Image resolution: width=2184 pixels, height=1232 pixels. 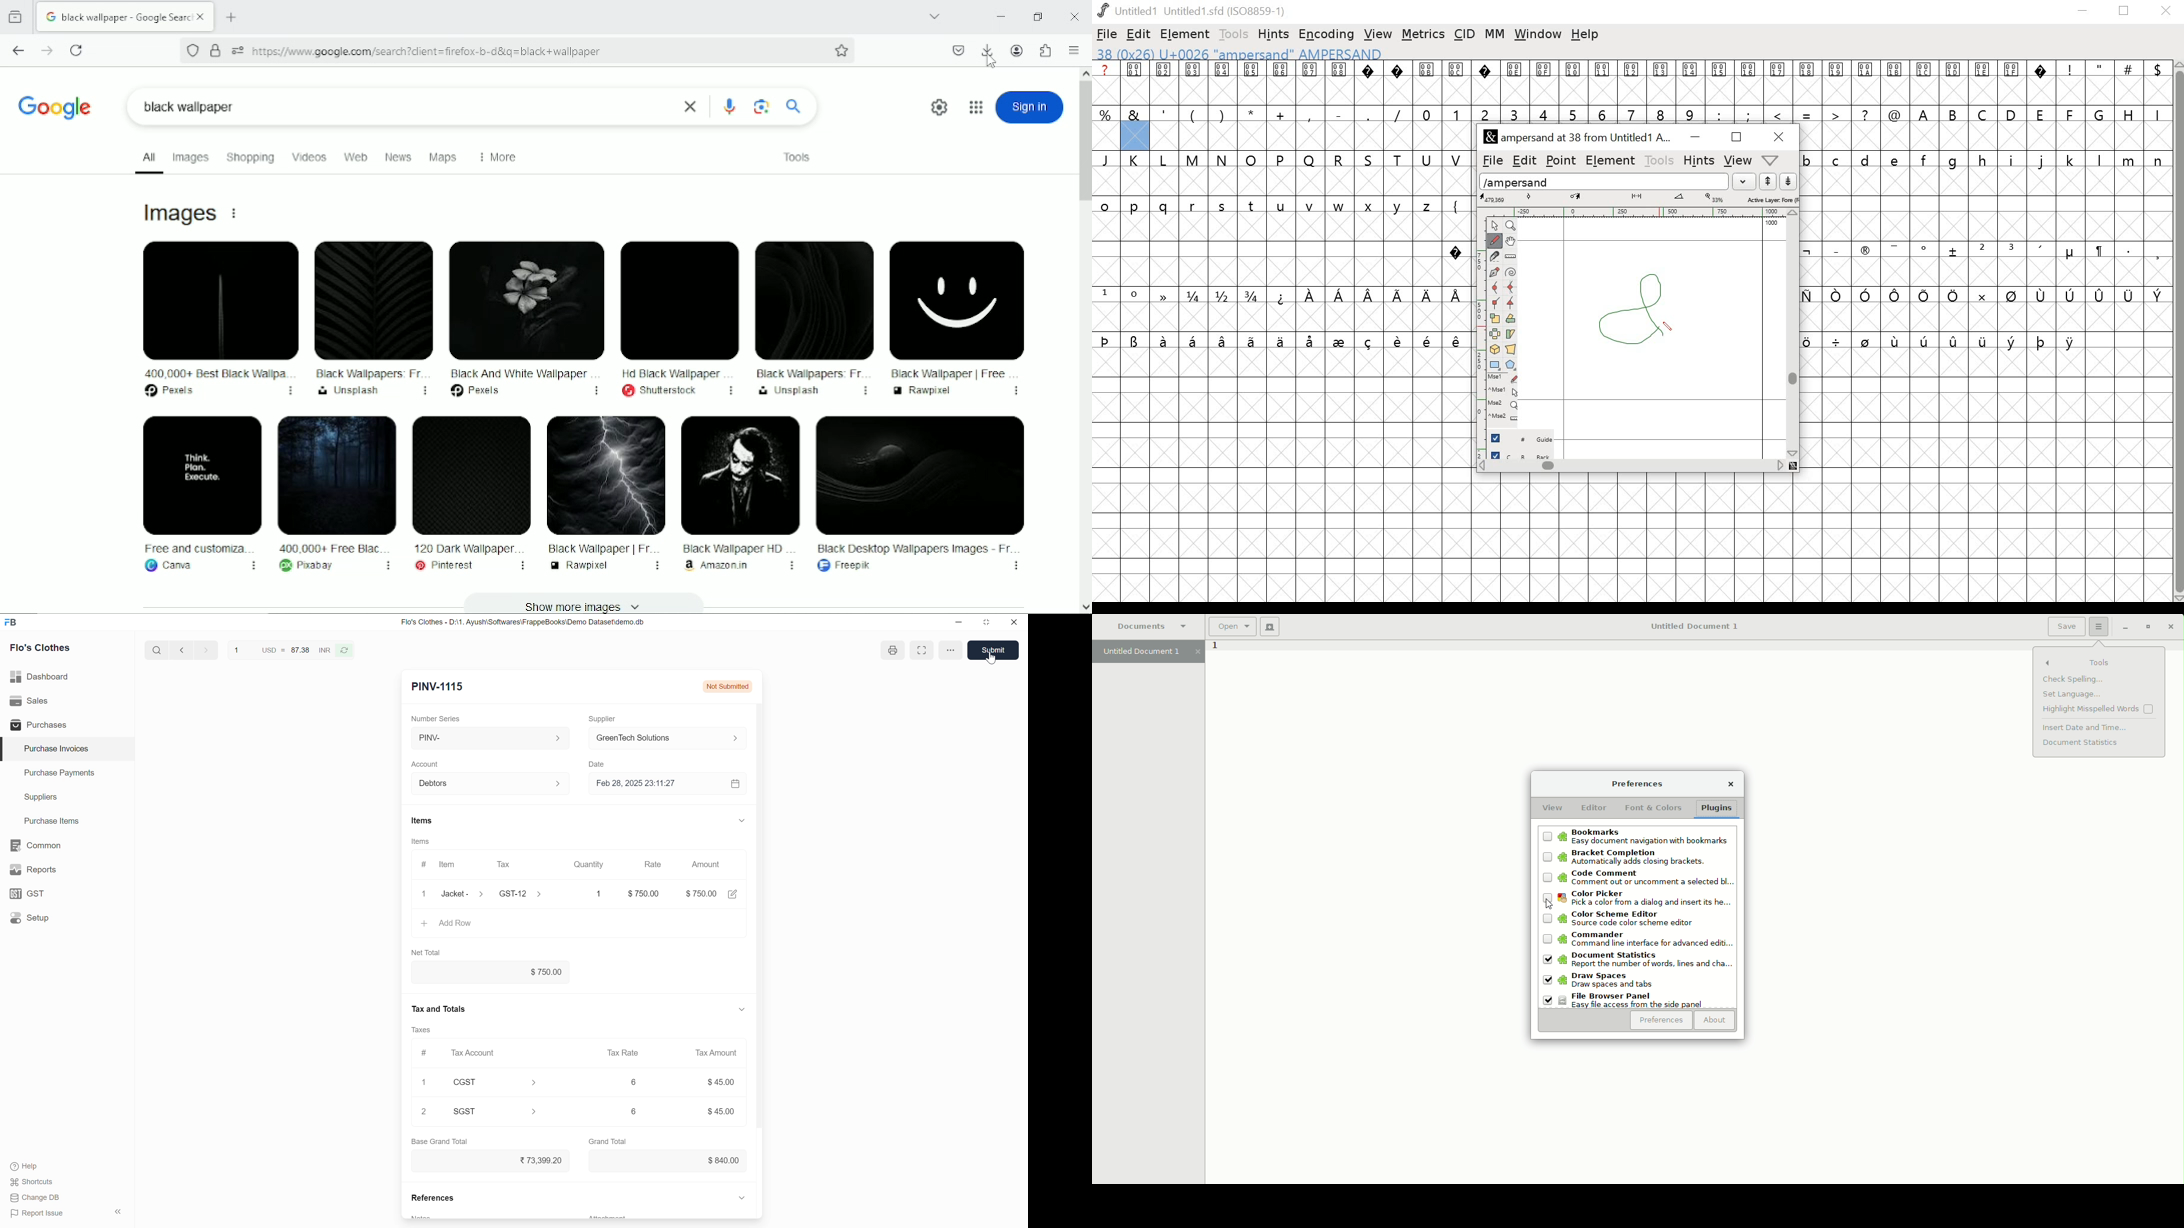 What do you see at coordinates (1326, 35) in the screenshot?
I see `encoding` at bounding box center [1326, 35].